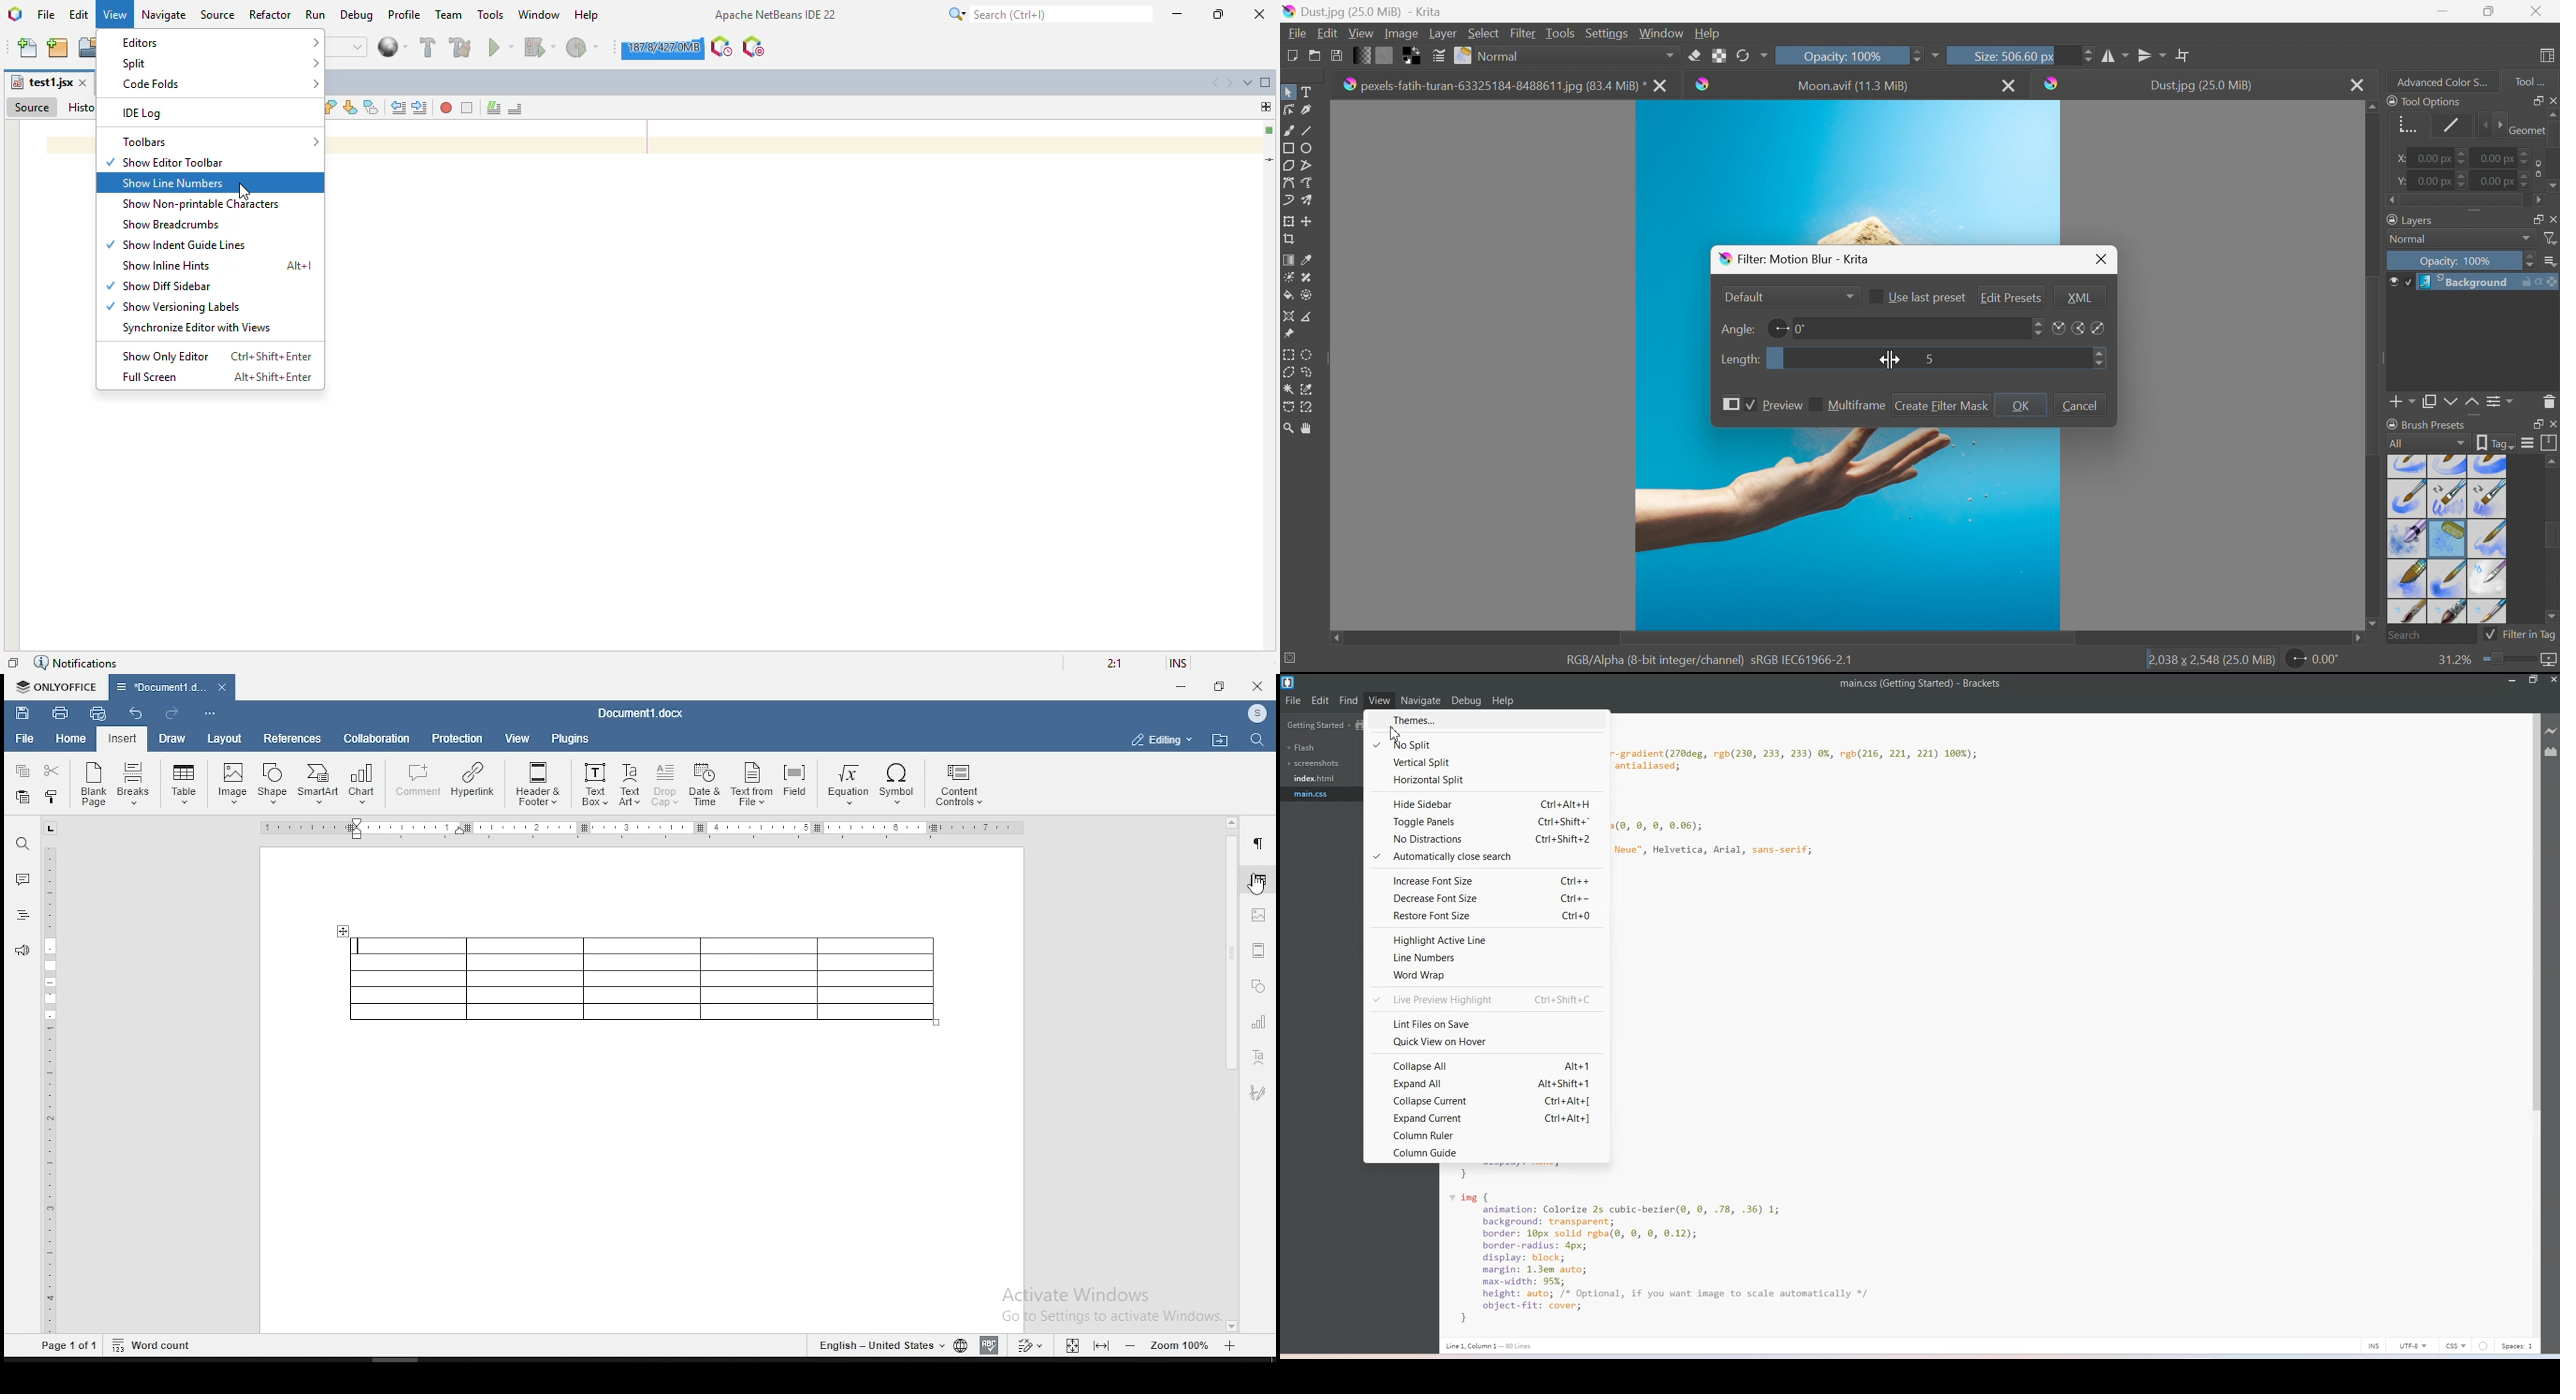 This screenshot has width=2576, height=1400. Describe the element at coordinates (218, 42) in the screenshot. I see `editors` at that location.